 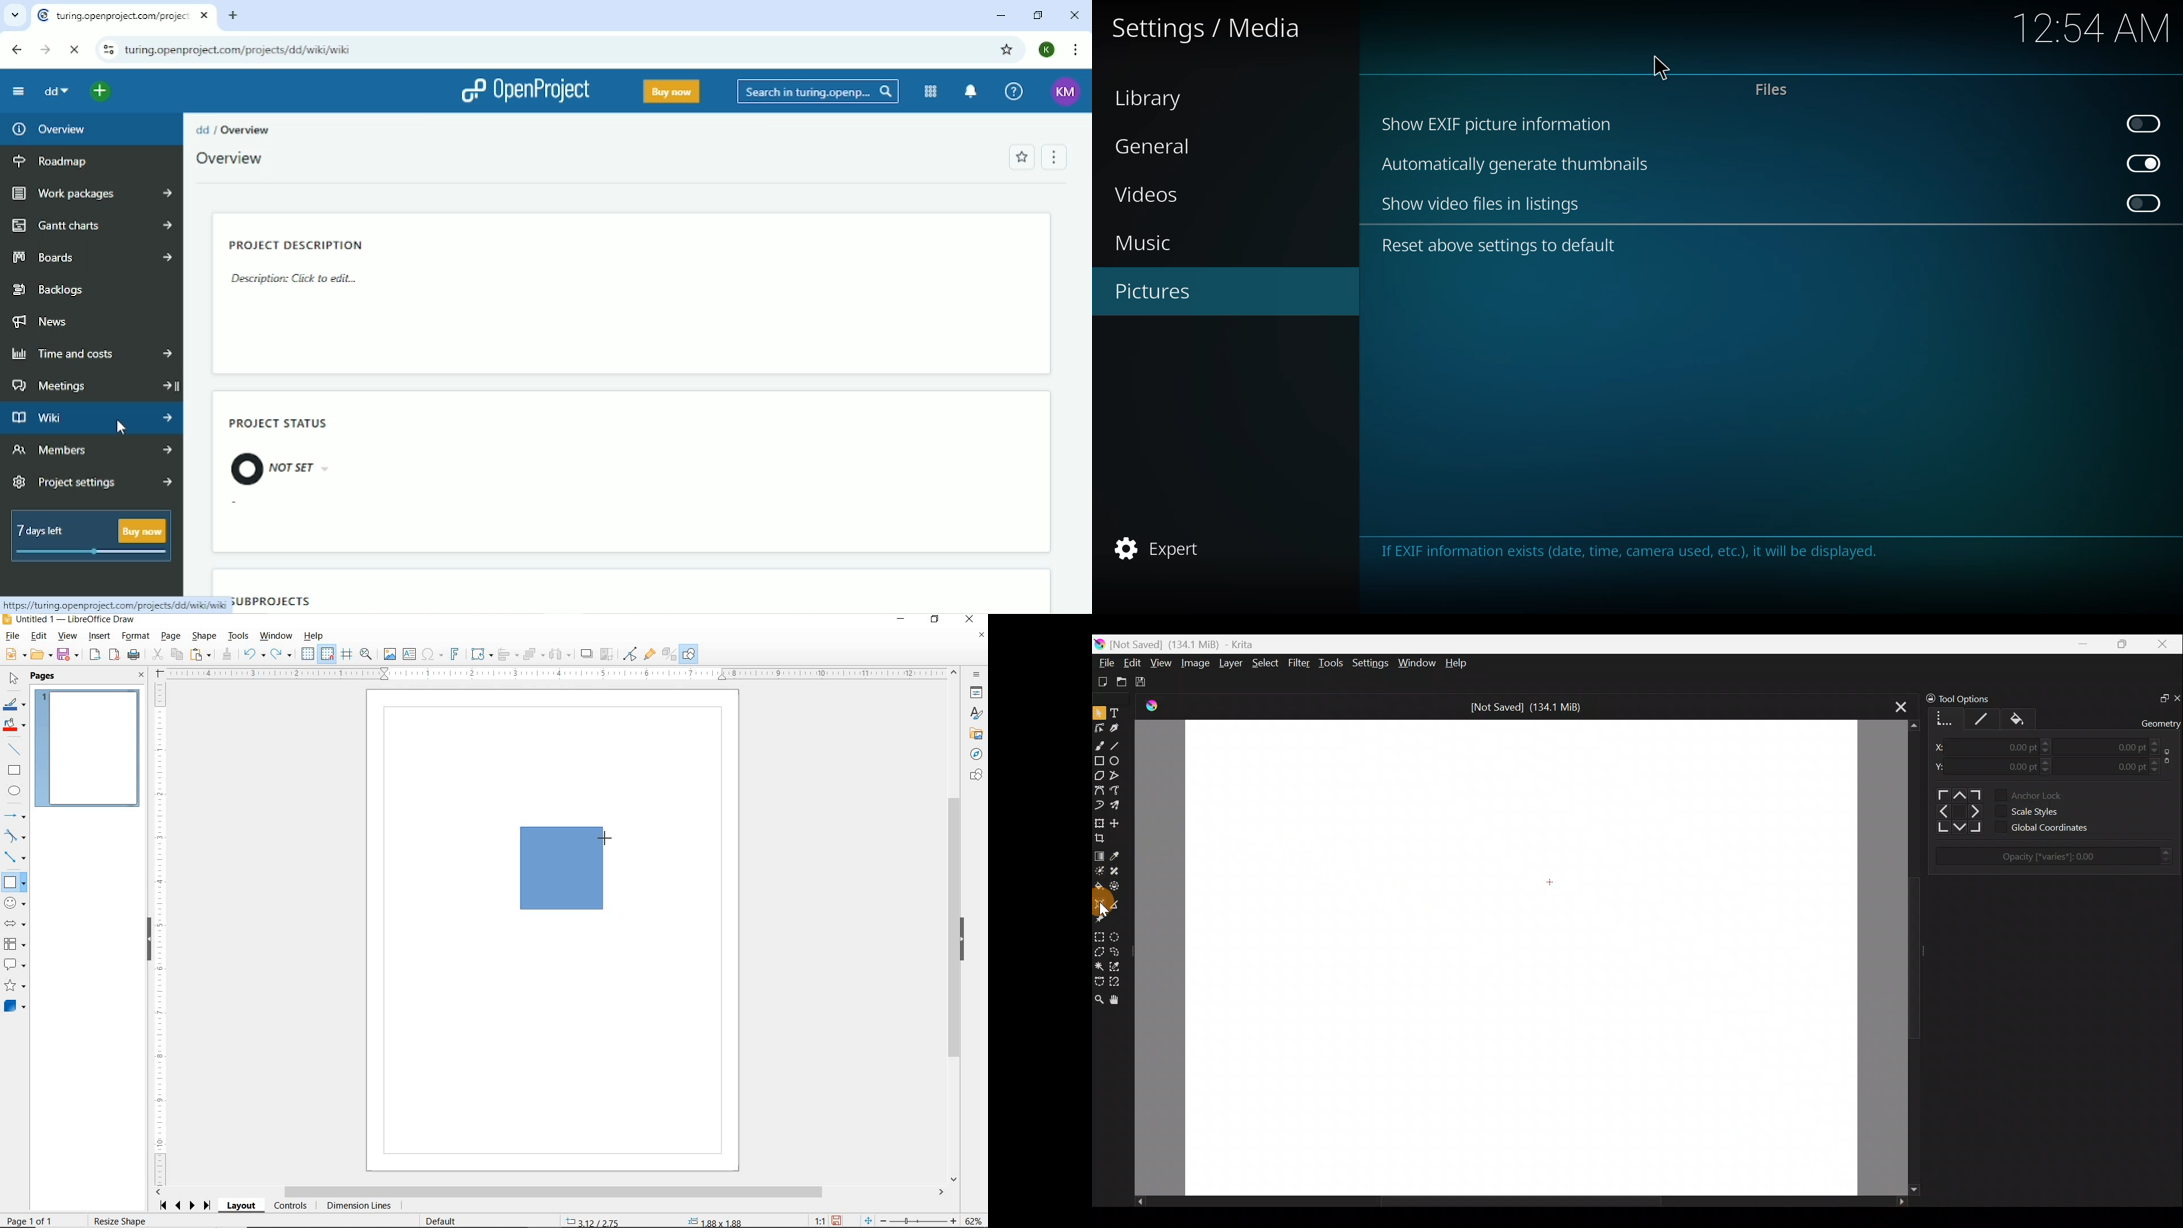 I want to click on Subprojects, so click(x=272, y=601).